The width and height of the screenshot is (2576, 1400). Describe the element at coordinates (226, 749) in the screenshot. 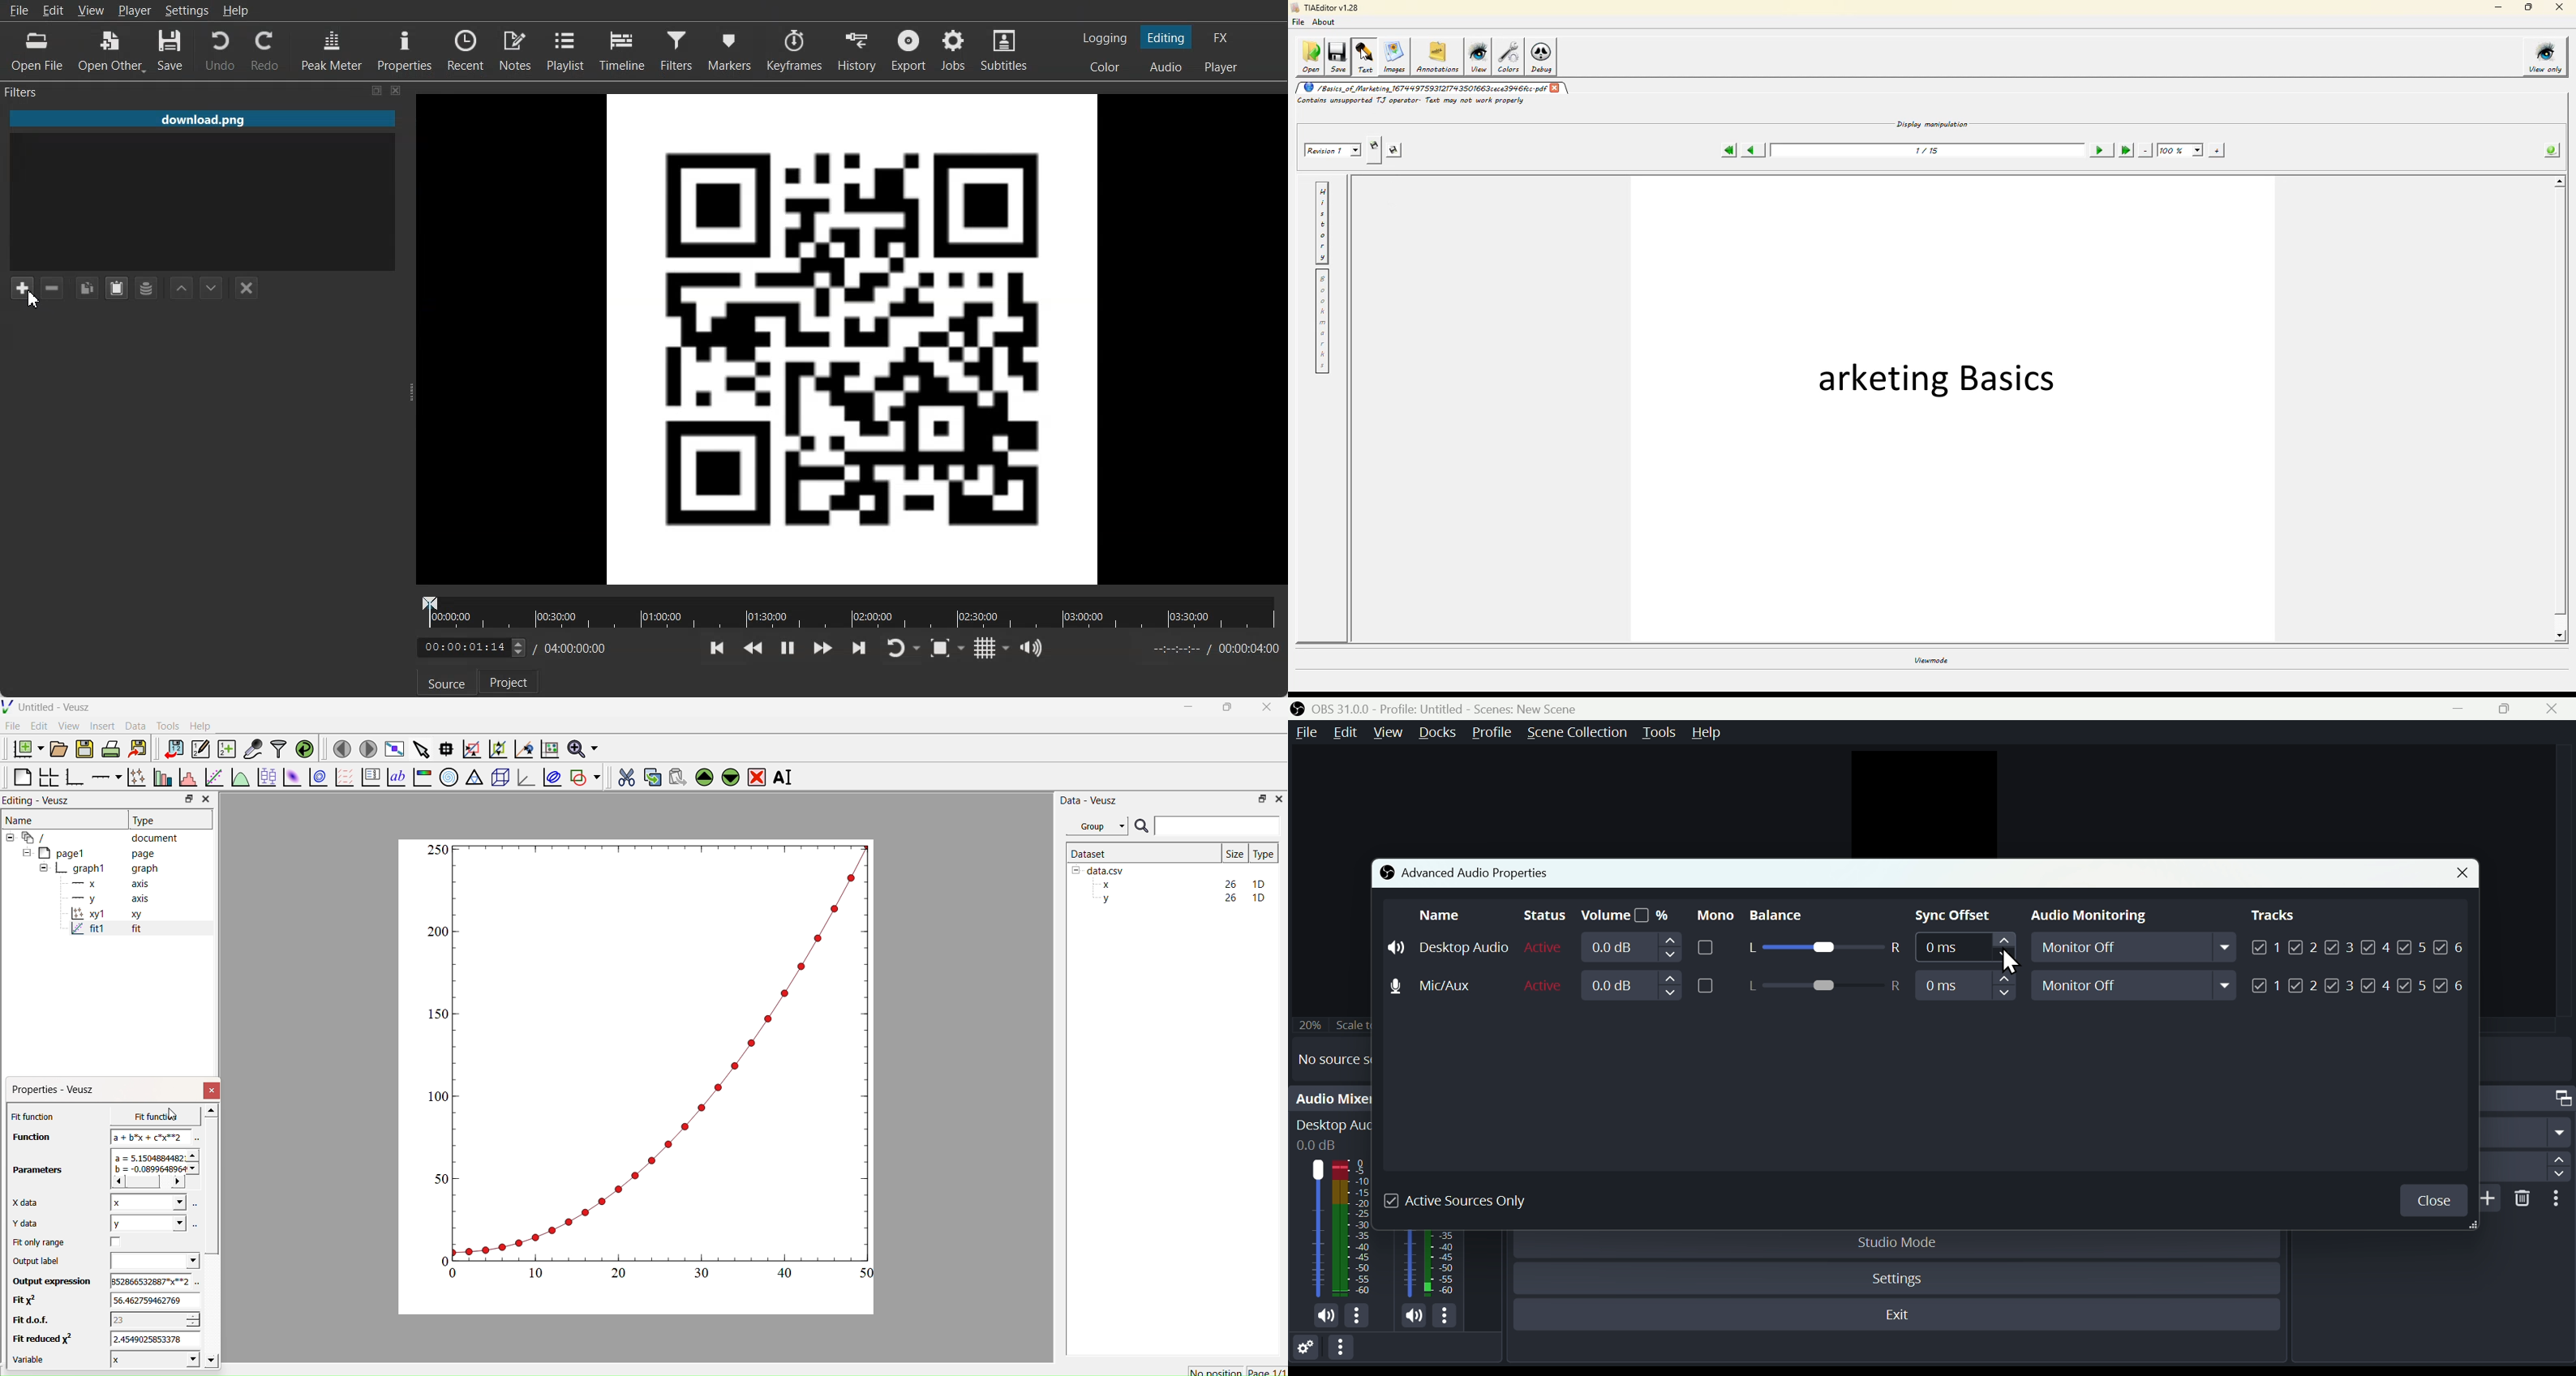

I see `Create a new dataset` at that location.